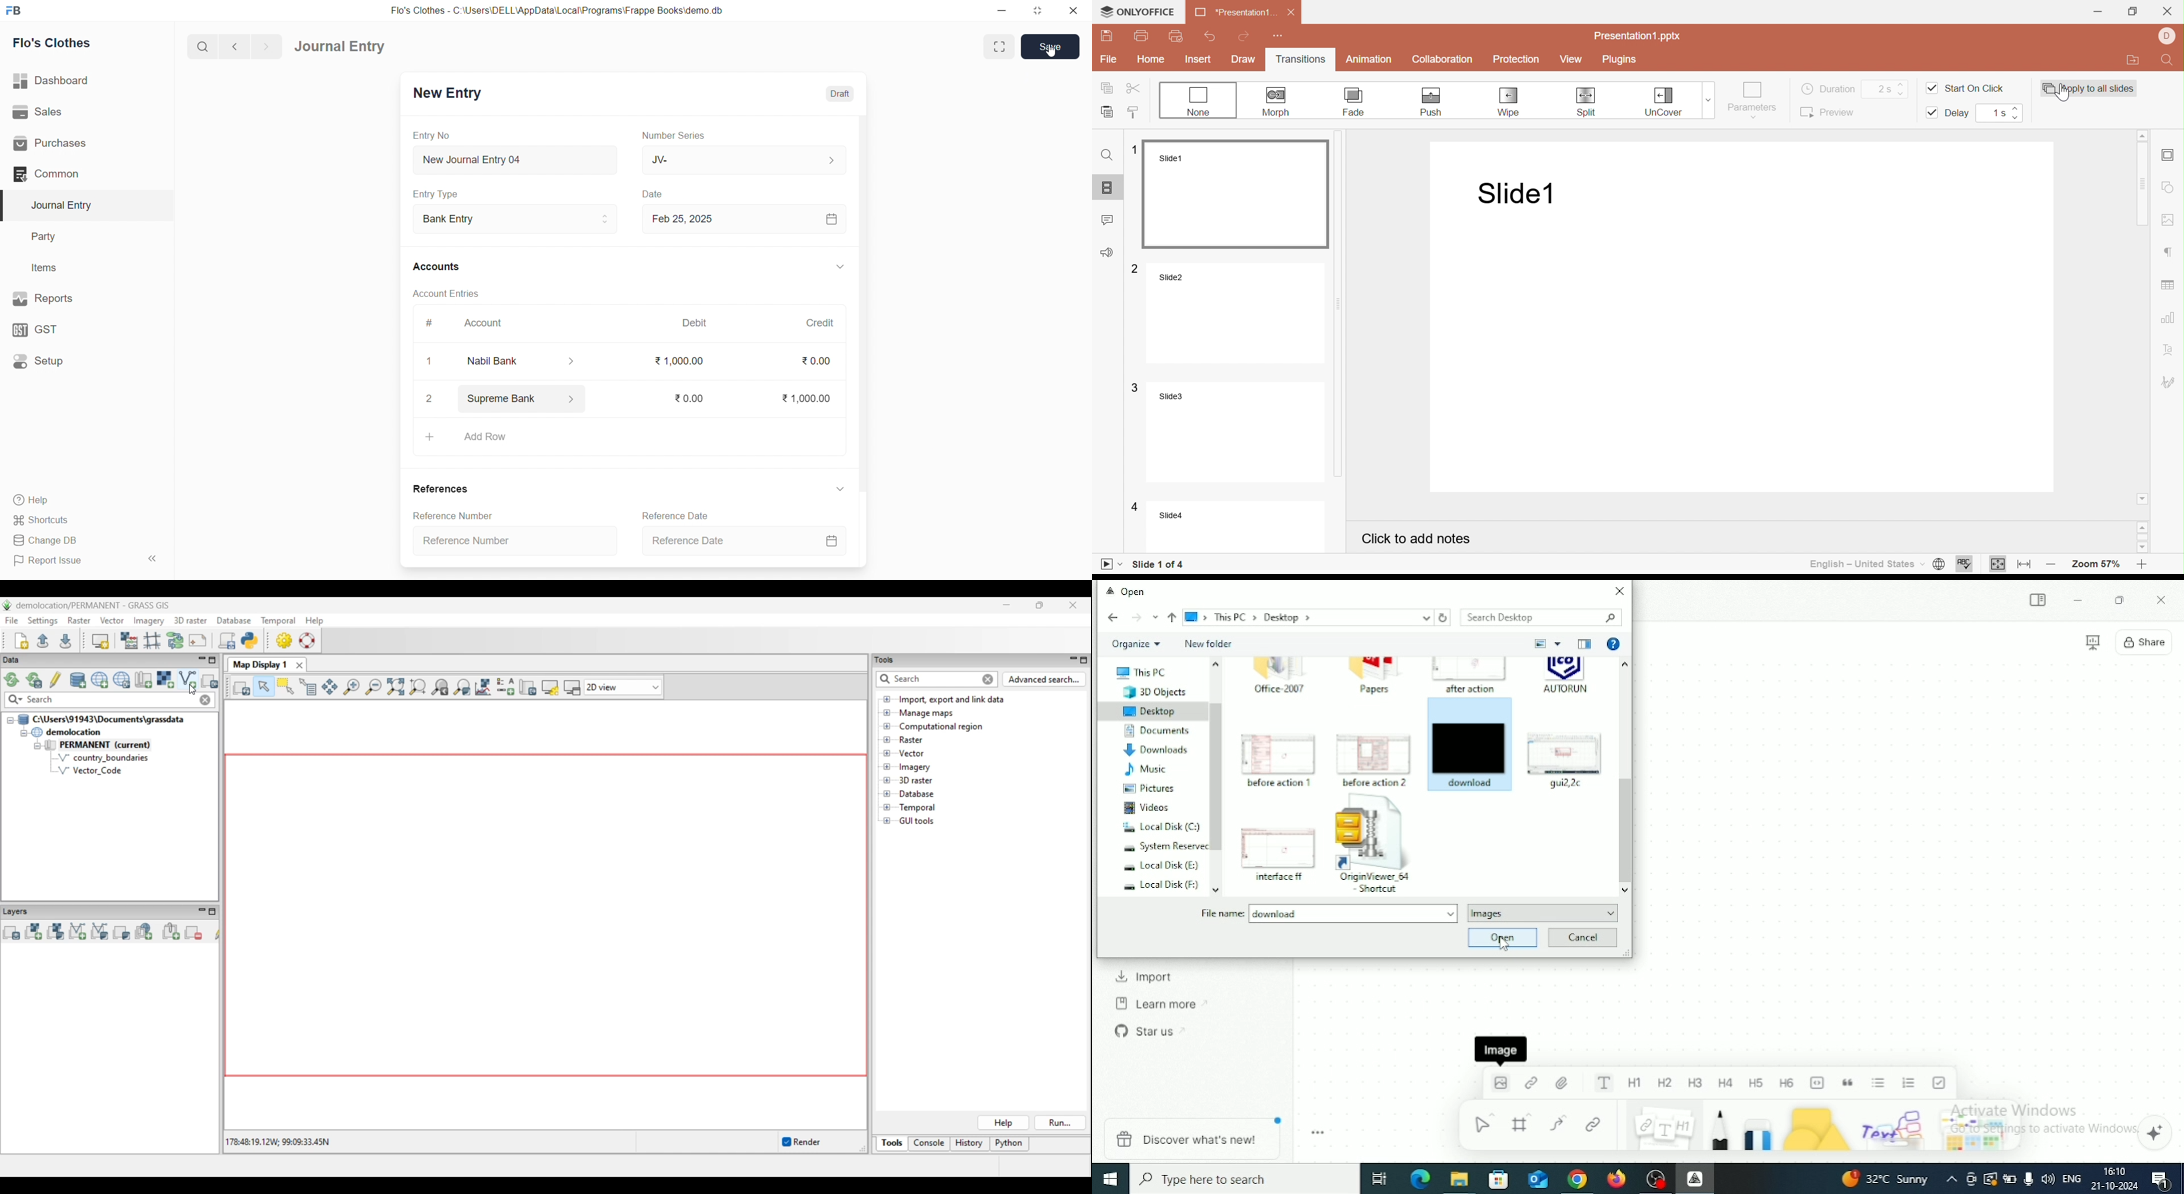  What do you see at coordinates (808, 396) in the screenshot?
I see `₹ 1000.00` at bounding box center [808, 396].